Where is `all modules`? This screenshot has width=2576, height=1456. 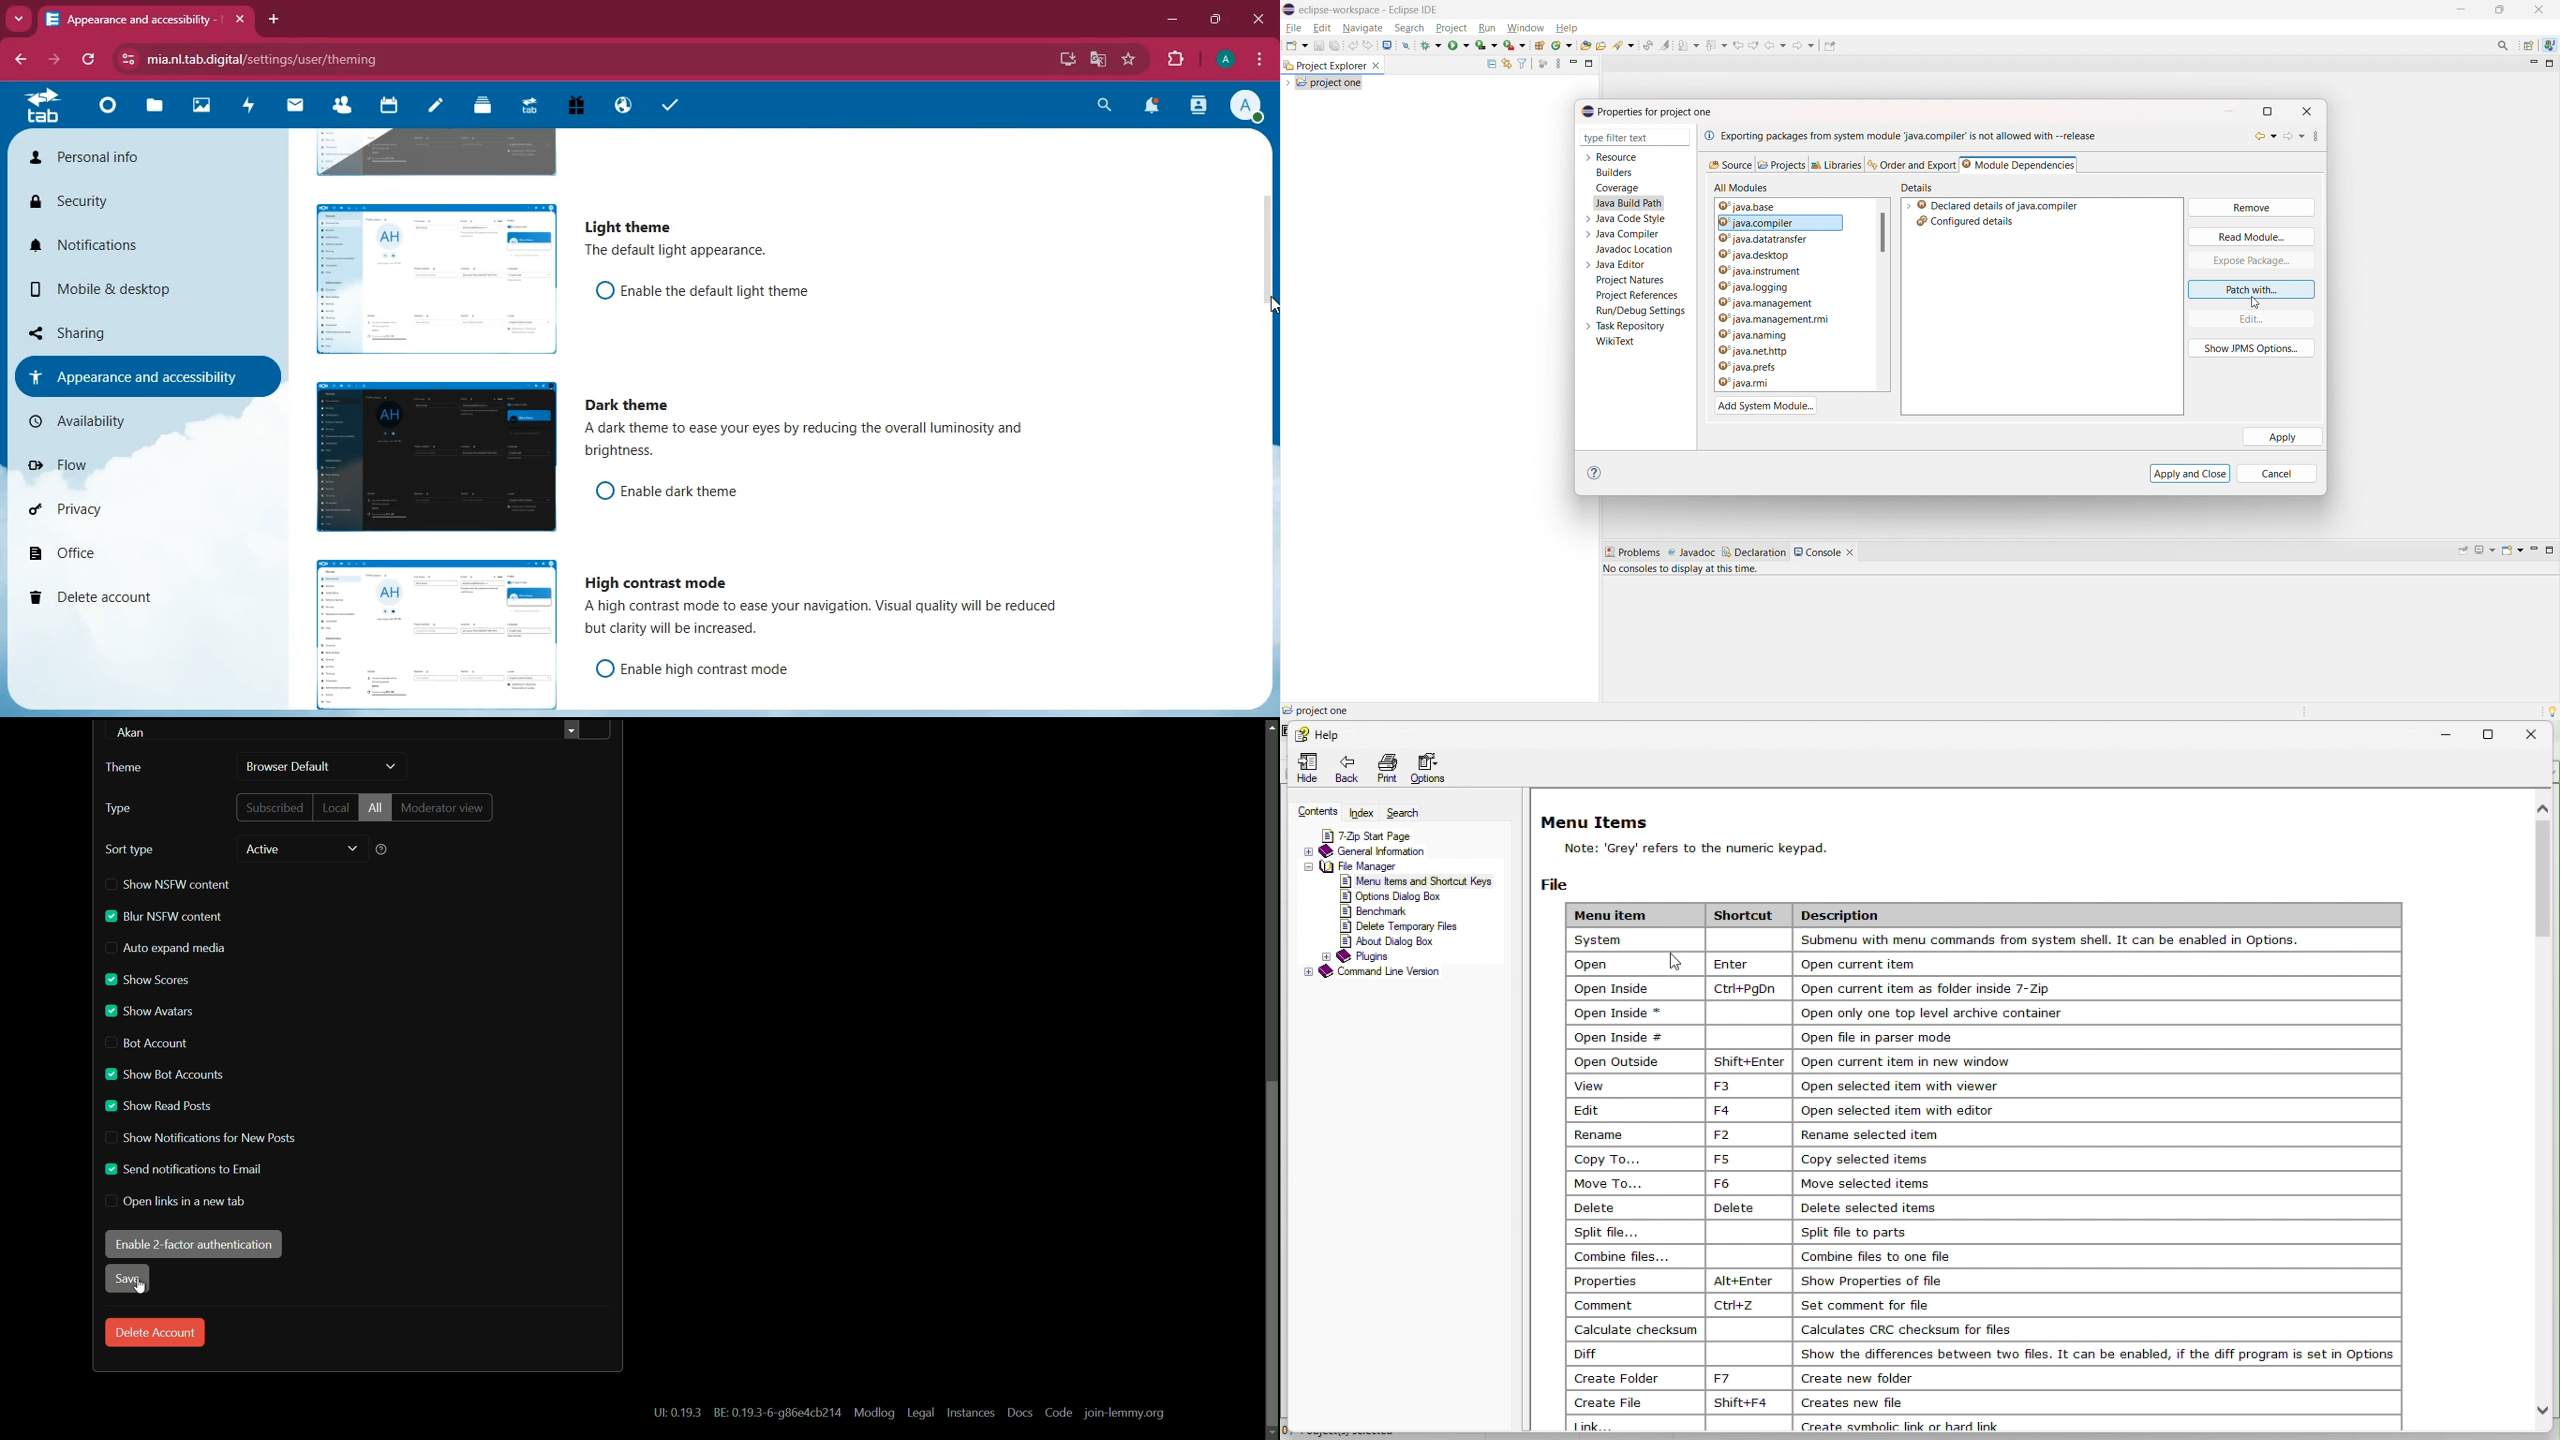
all modules is located at coordinates (1742, 187).